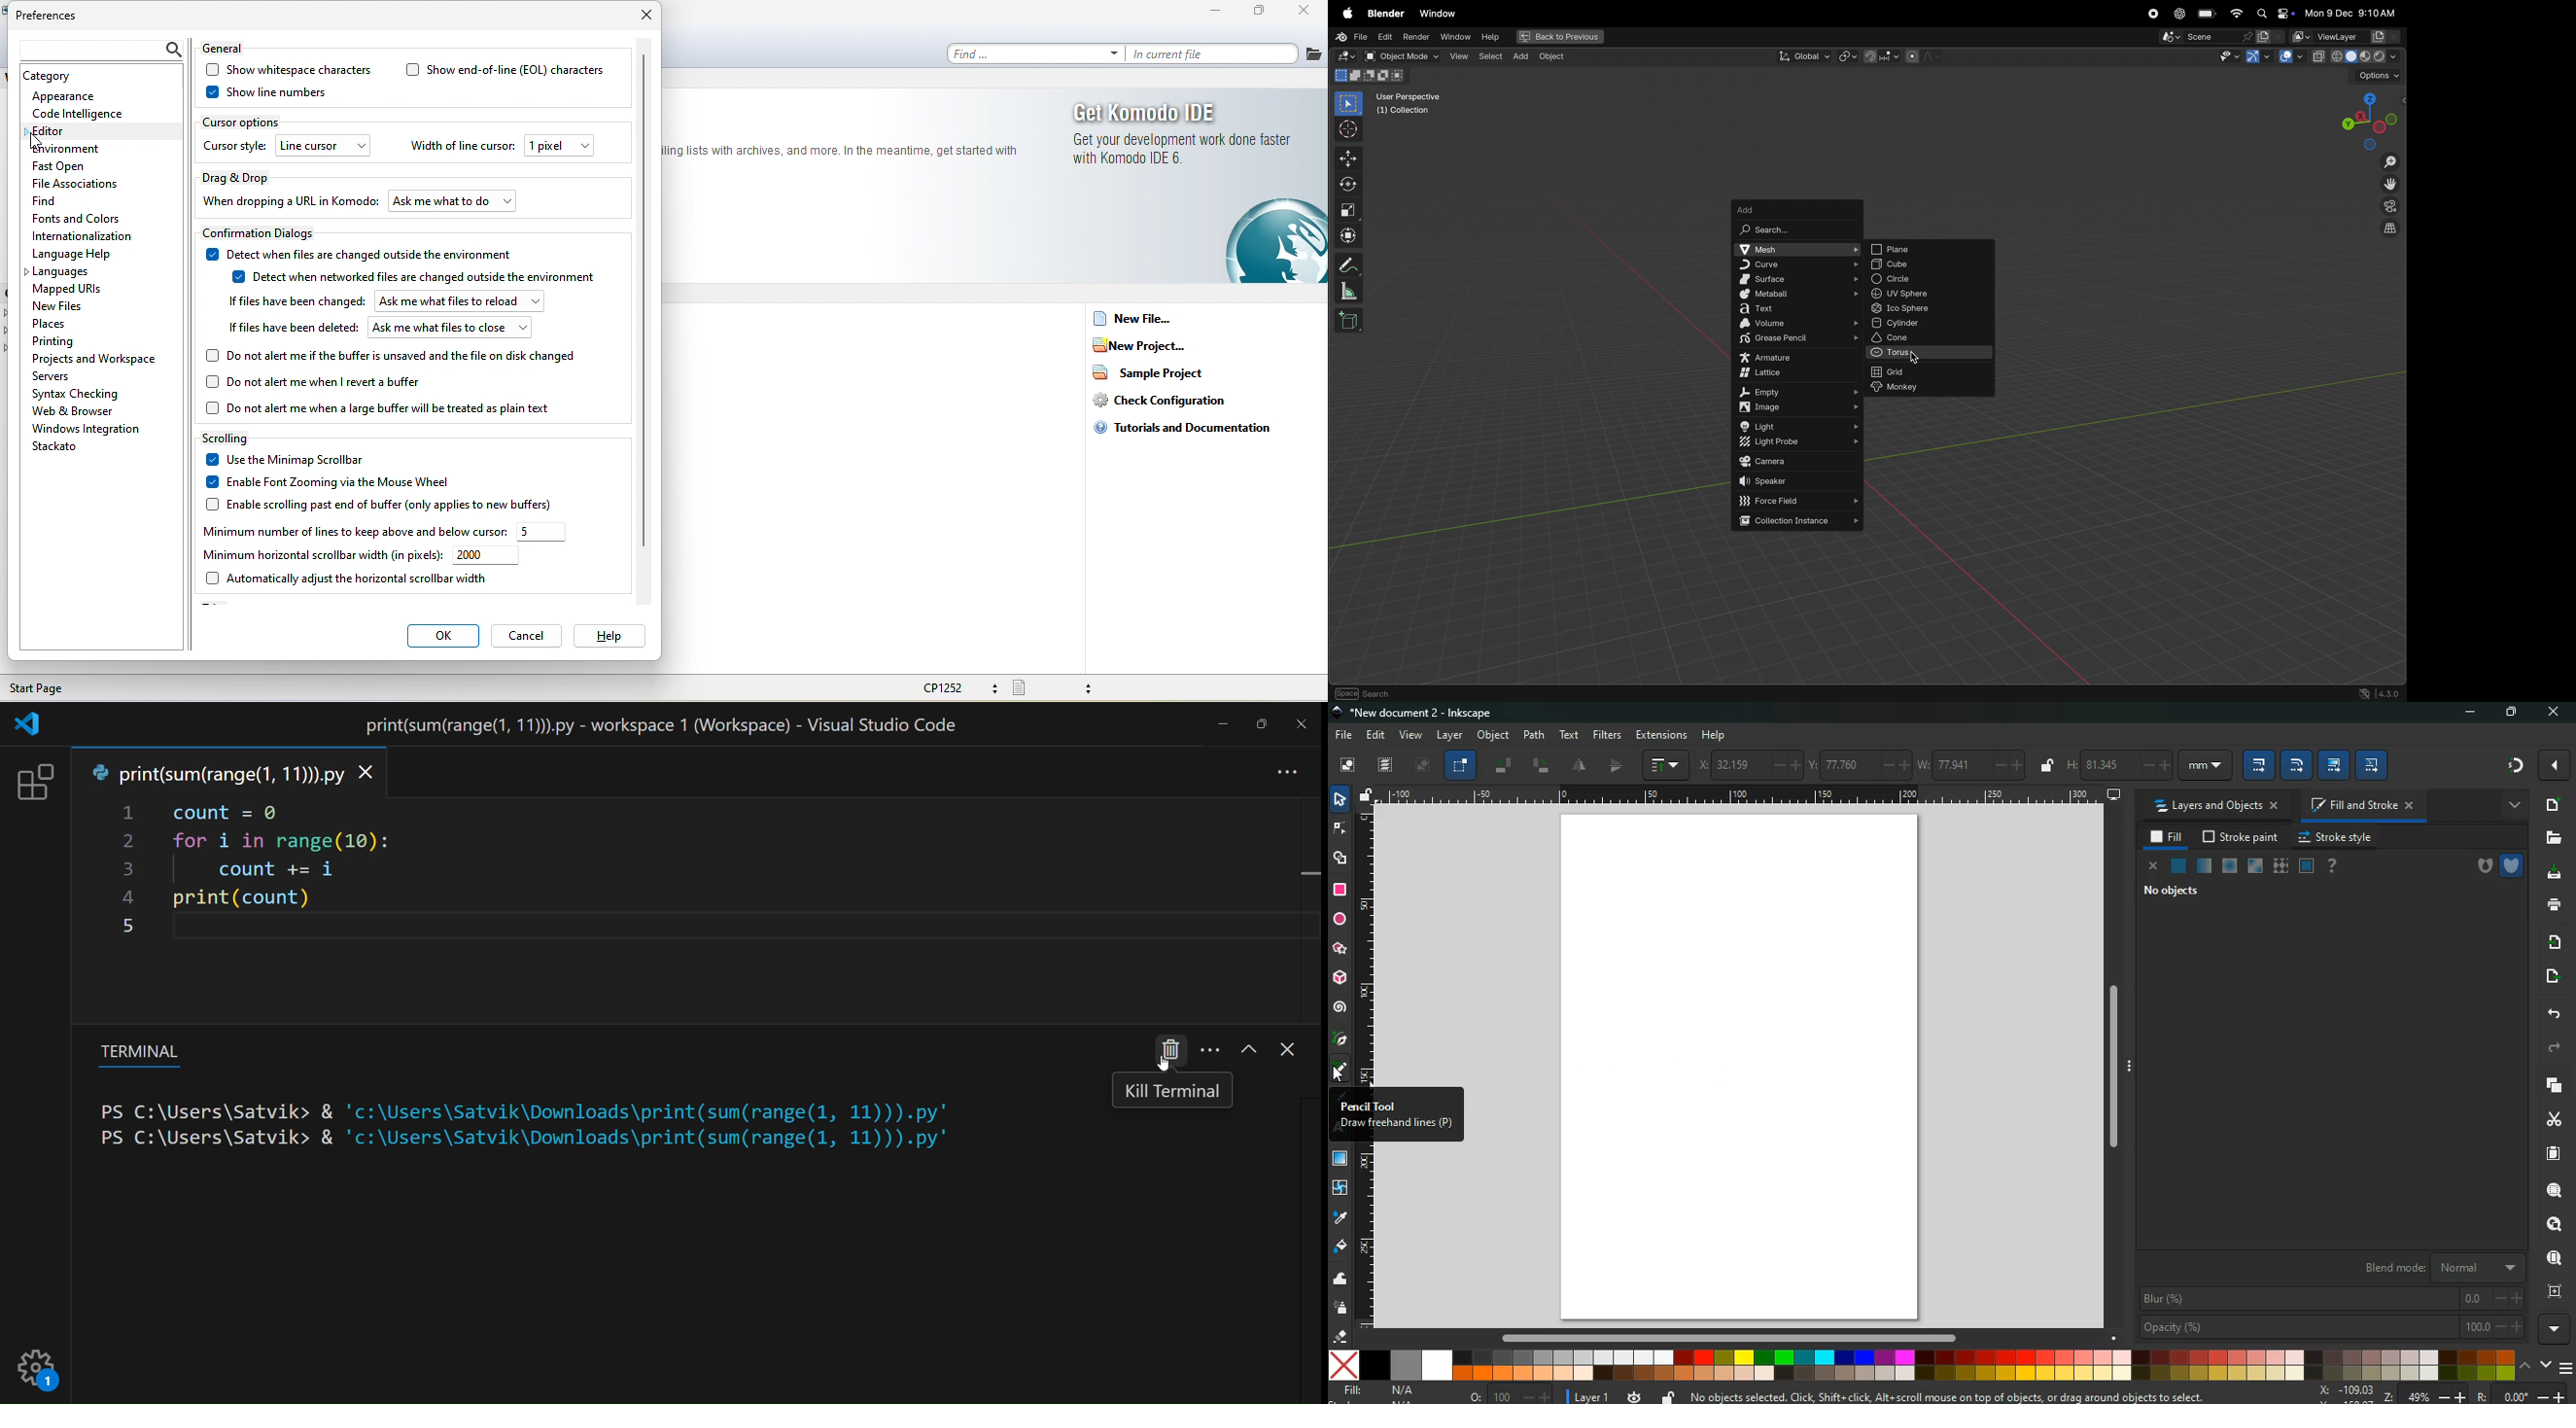  I want to click on x, so click(1747, 765).